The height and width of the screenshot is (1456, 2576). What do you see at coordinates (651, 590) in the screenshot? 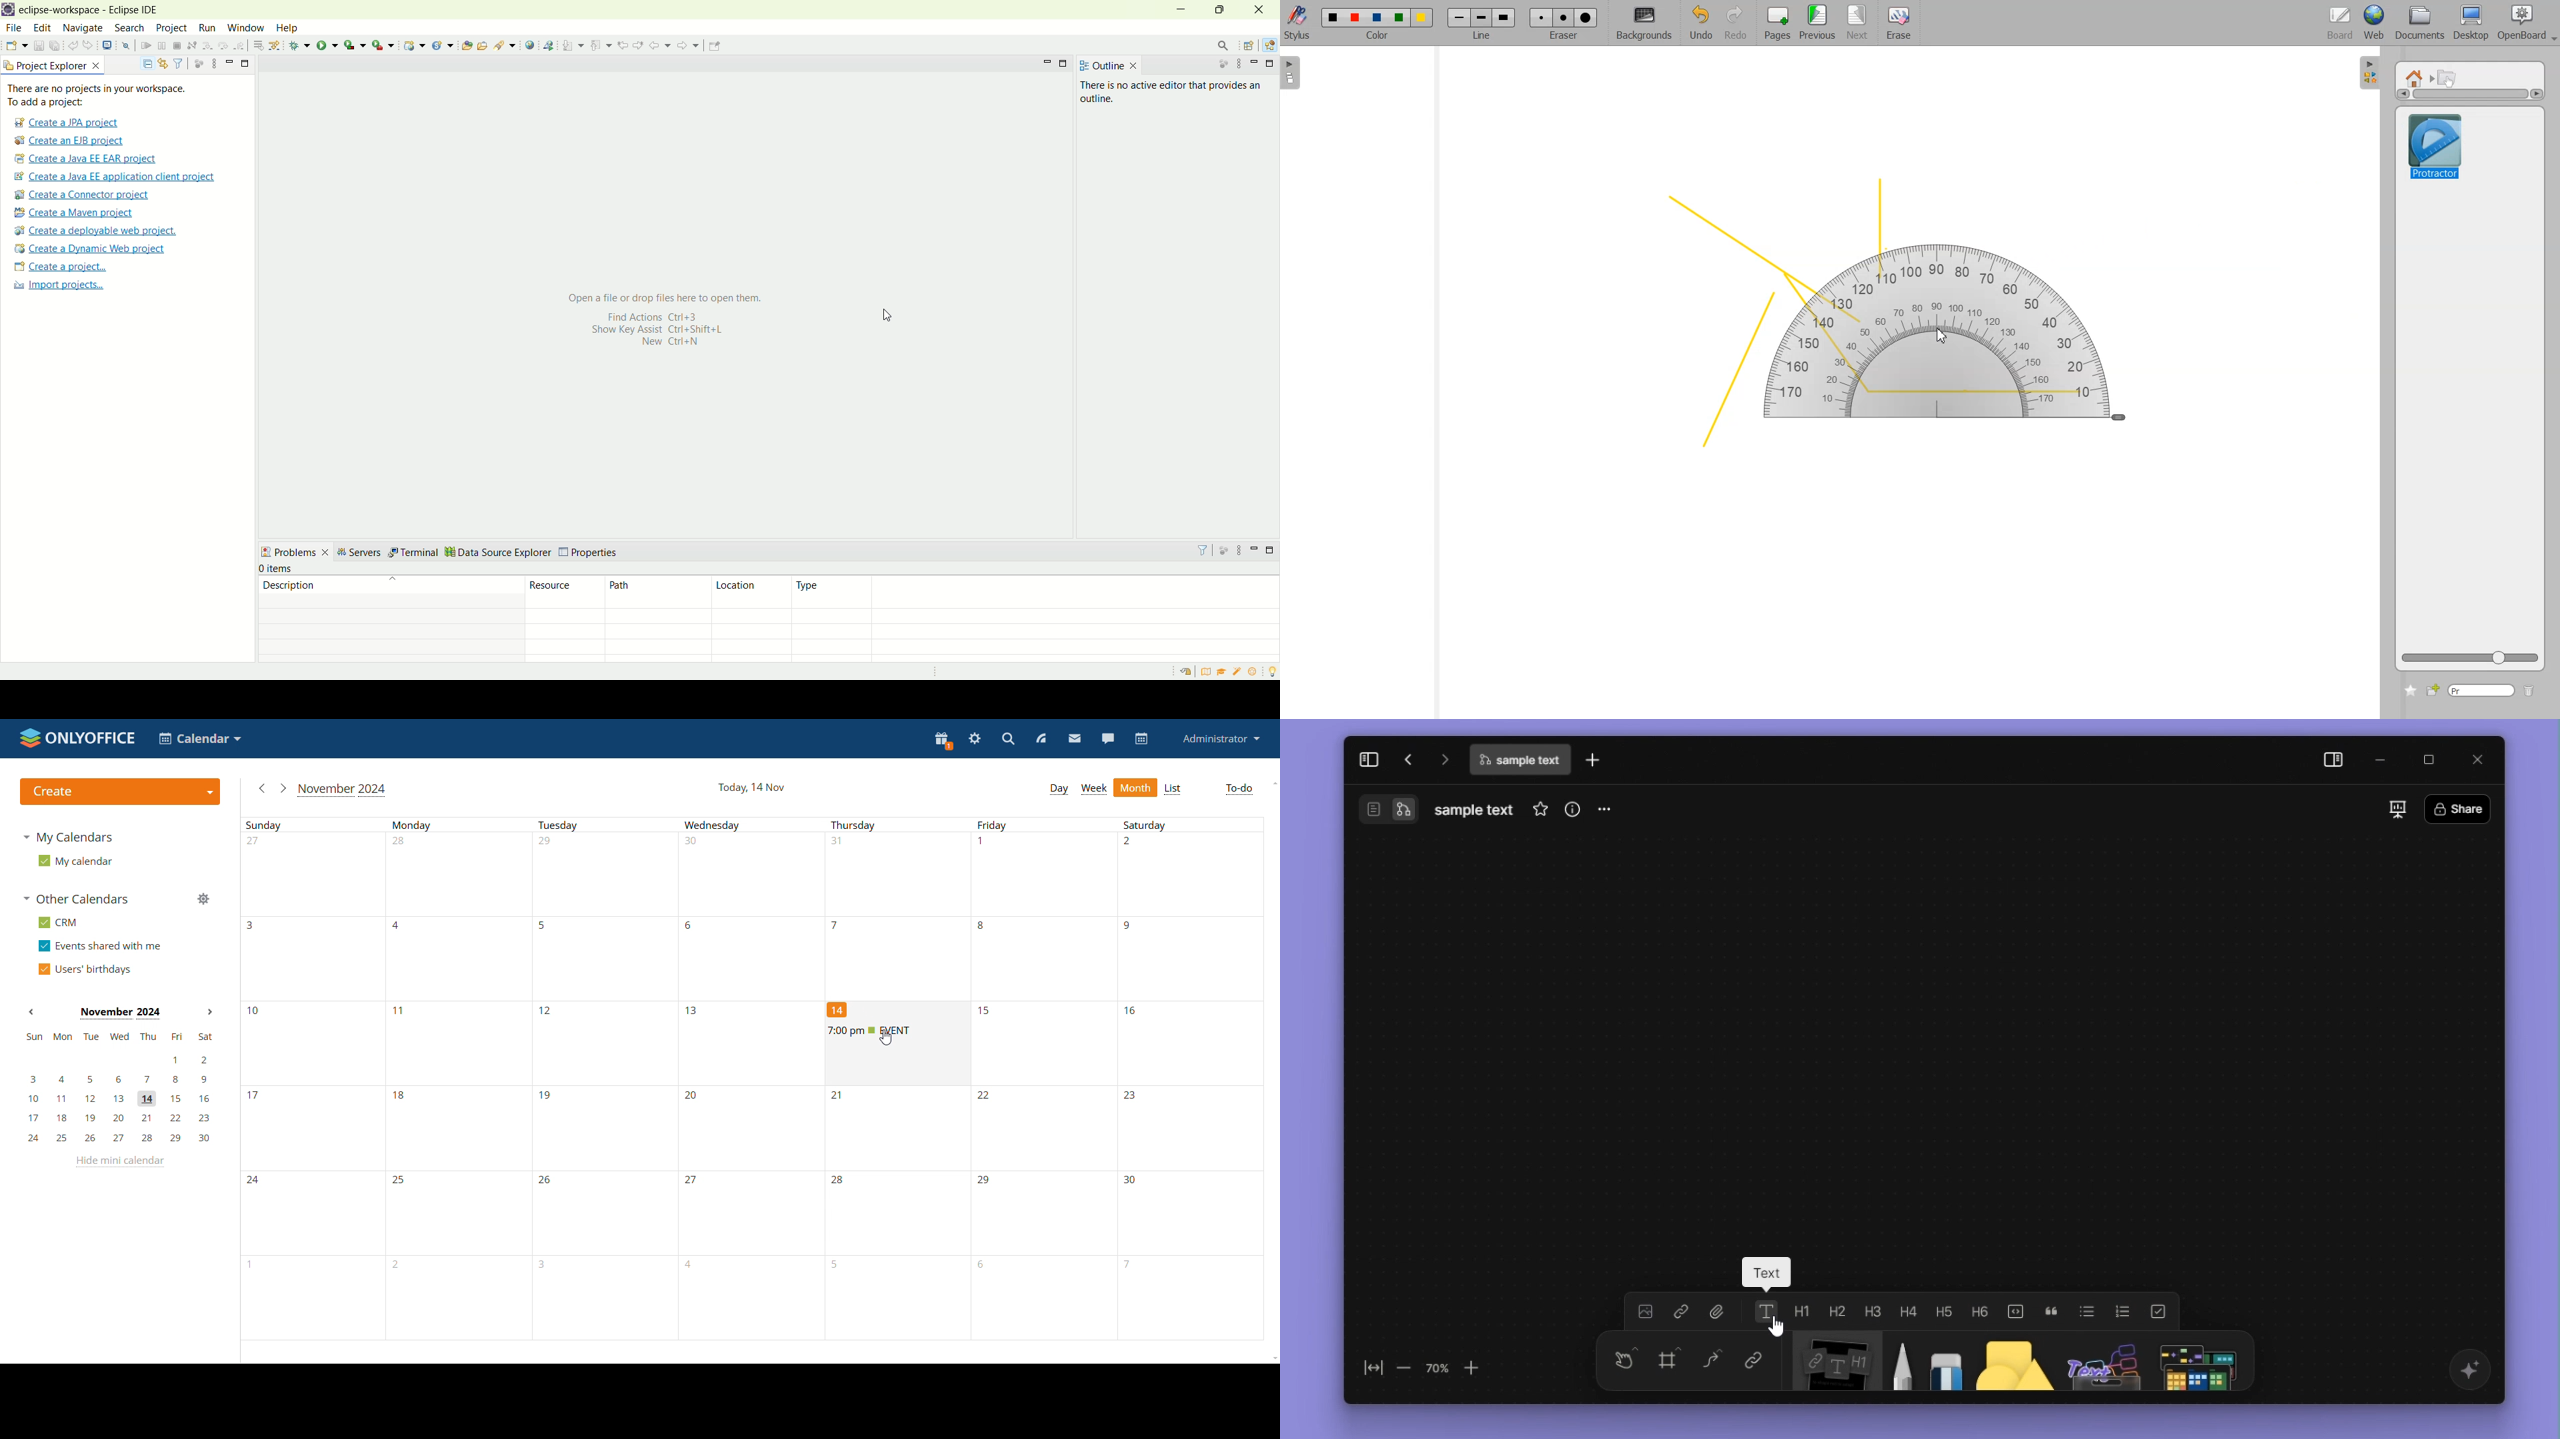
I see `path` at bounding box center [651, 590].